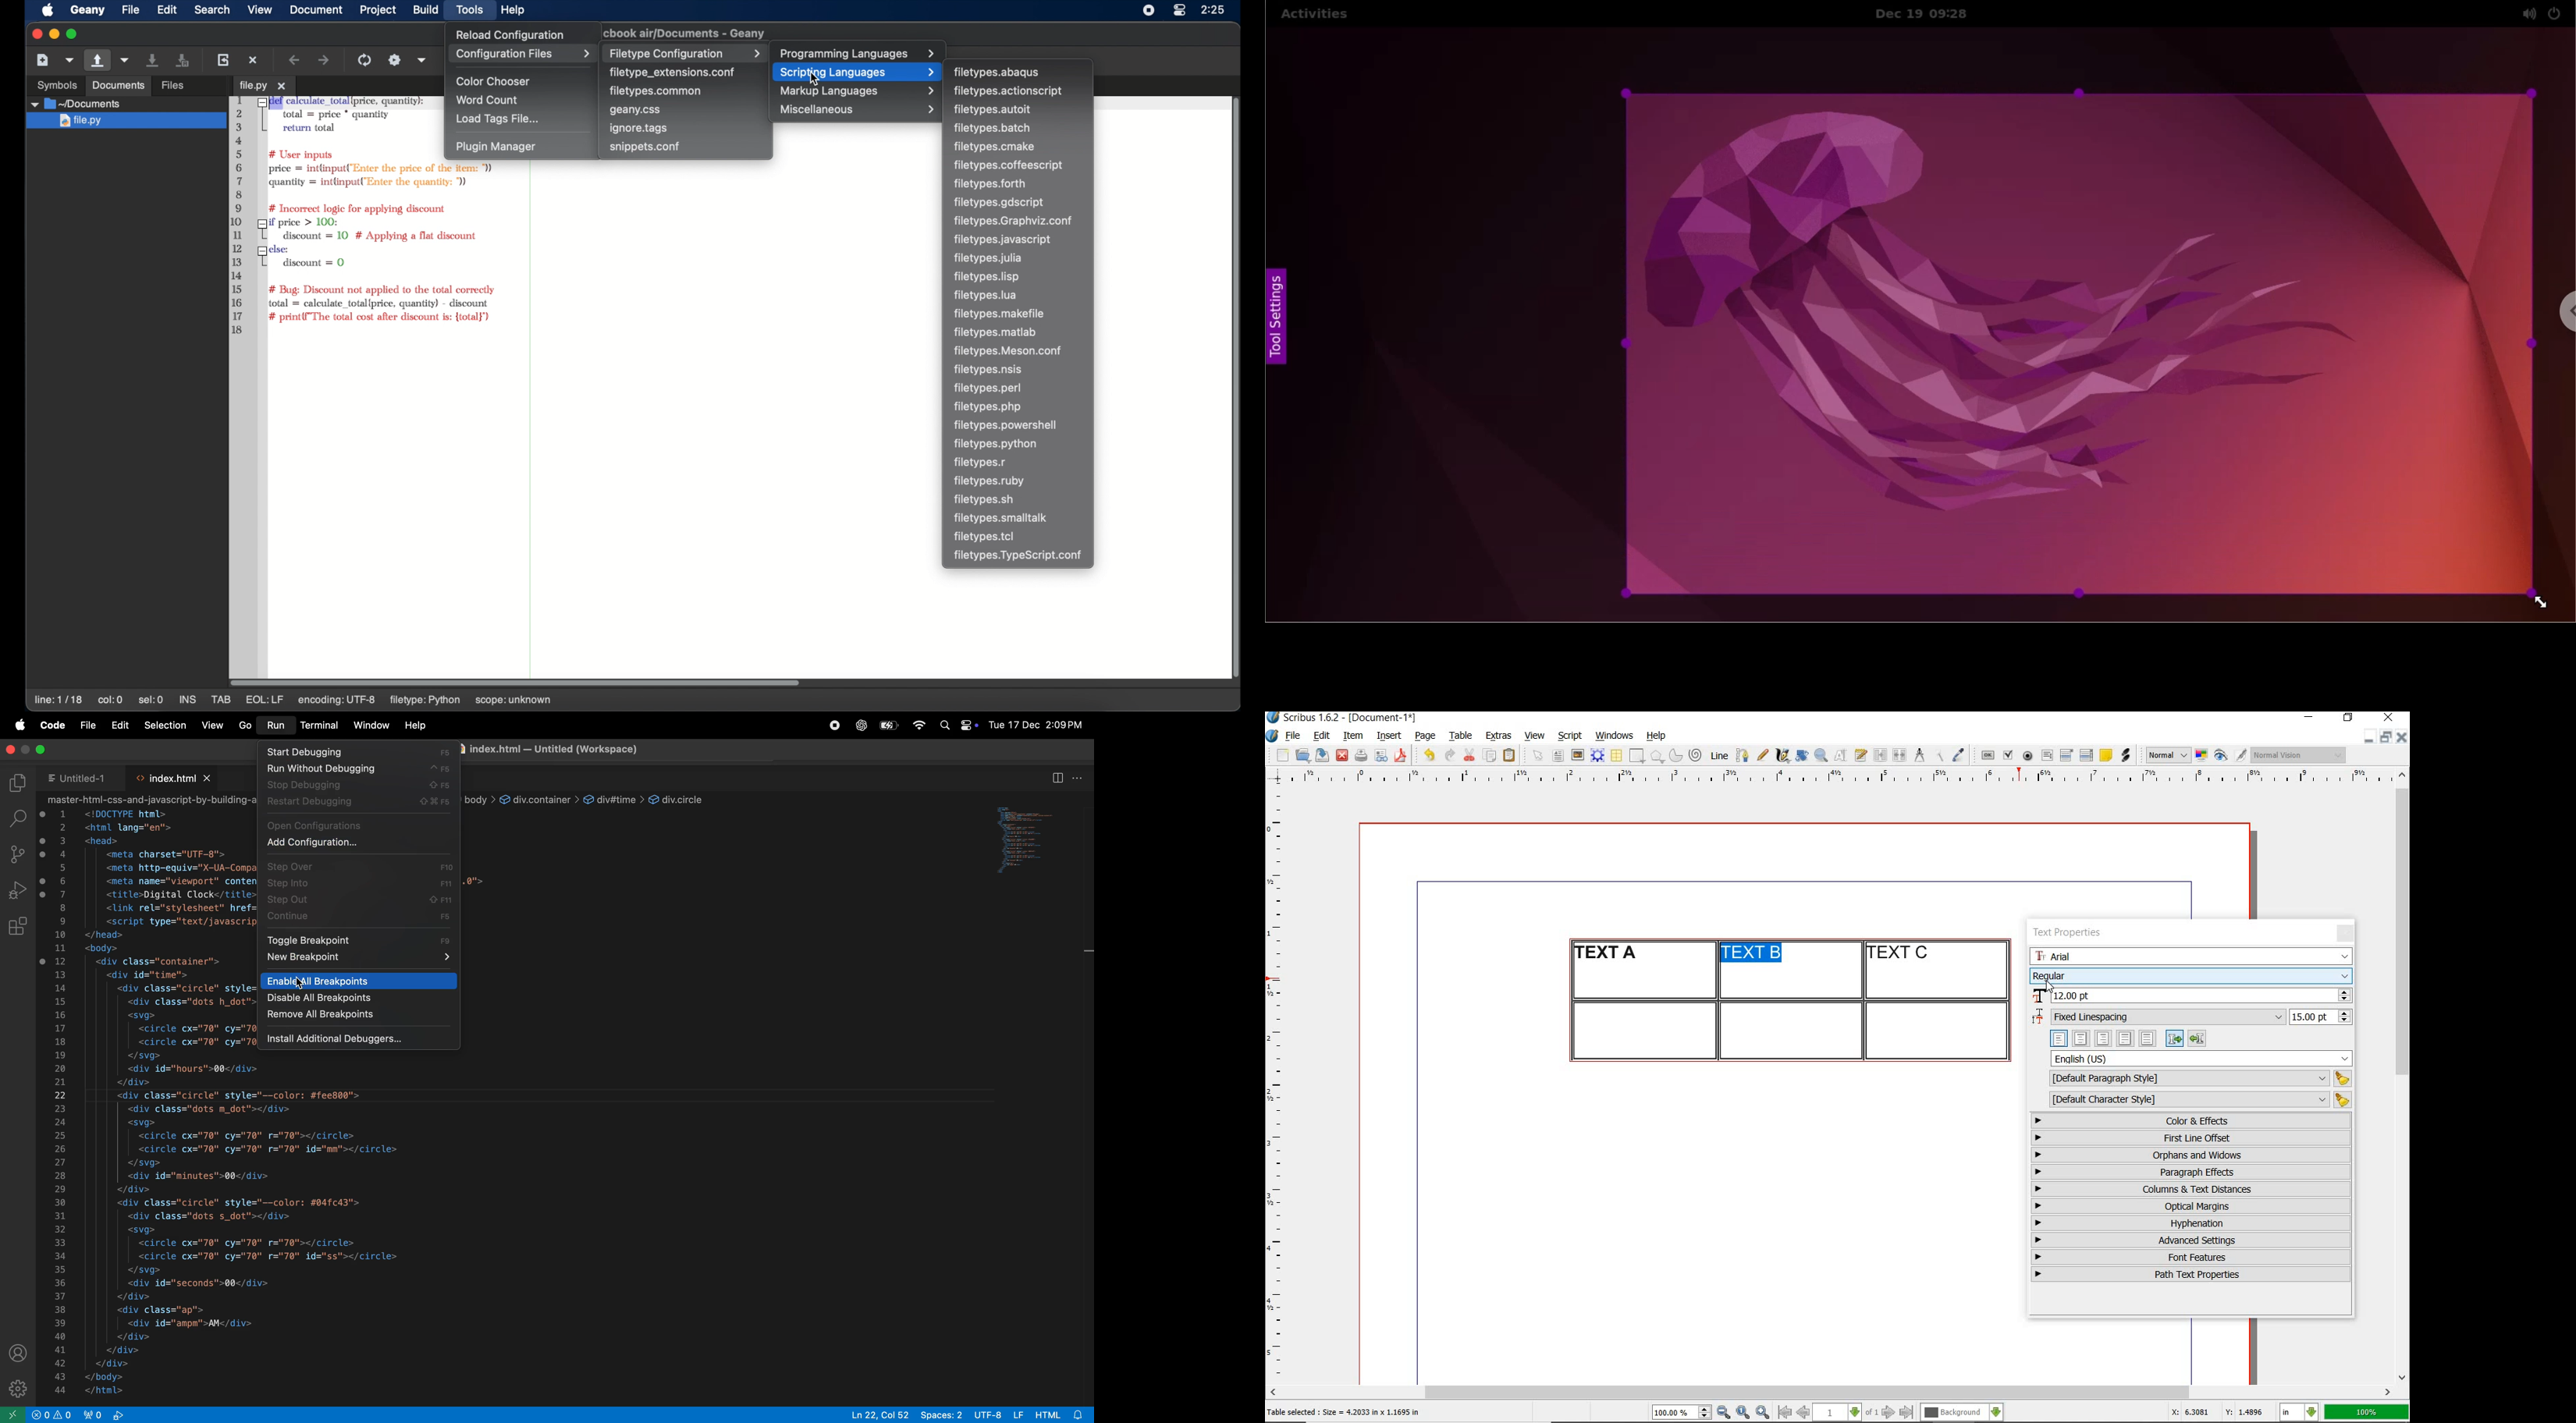 Image resolution: width=2576 pixels, height=1428 pixels. Describe the element at coordinates (1352, 736) in the screenshot. I see `item` at that location.